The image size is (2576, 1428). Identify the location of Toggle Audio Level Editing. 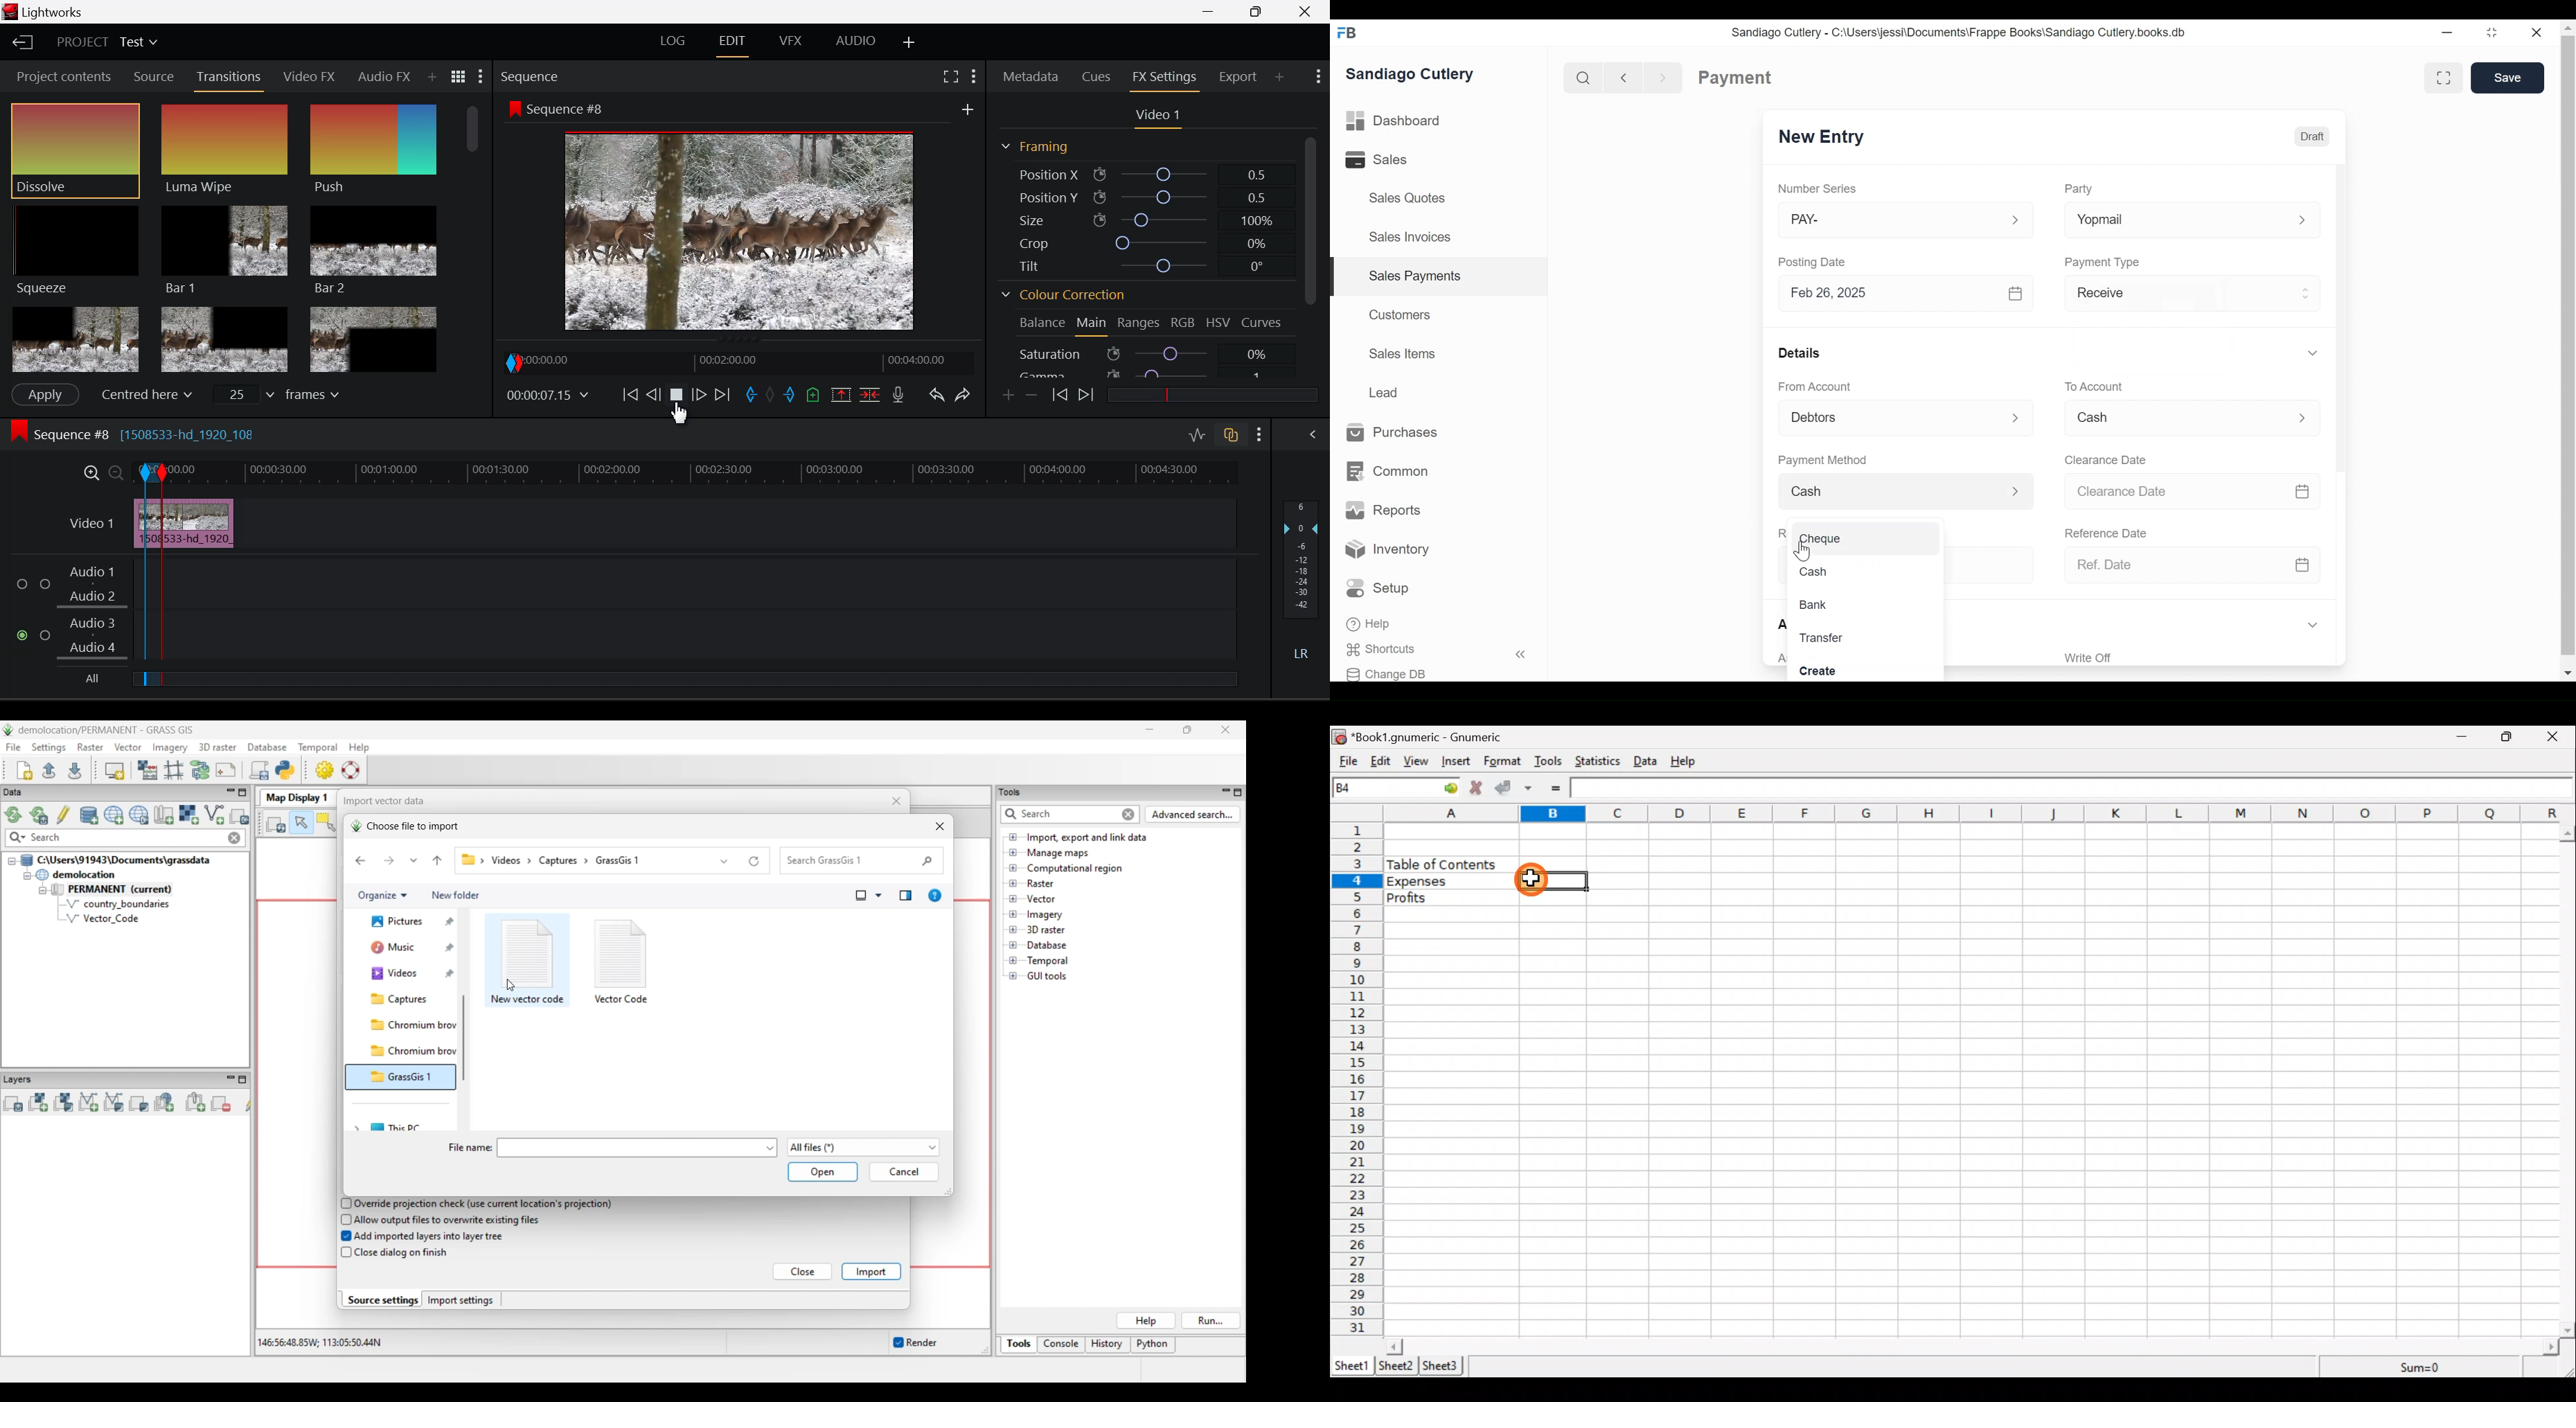
(1198, 436).